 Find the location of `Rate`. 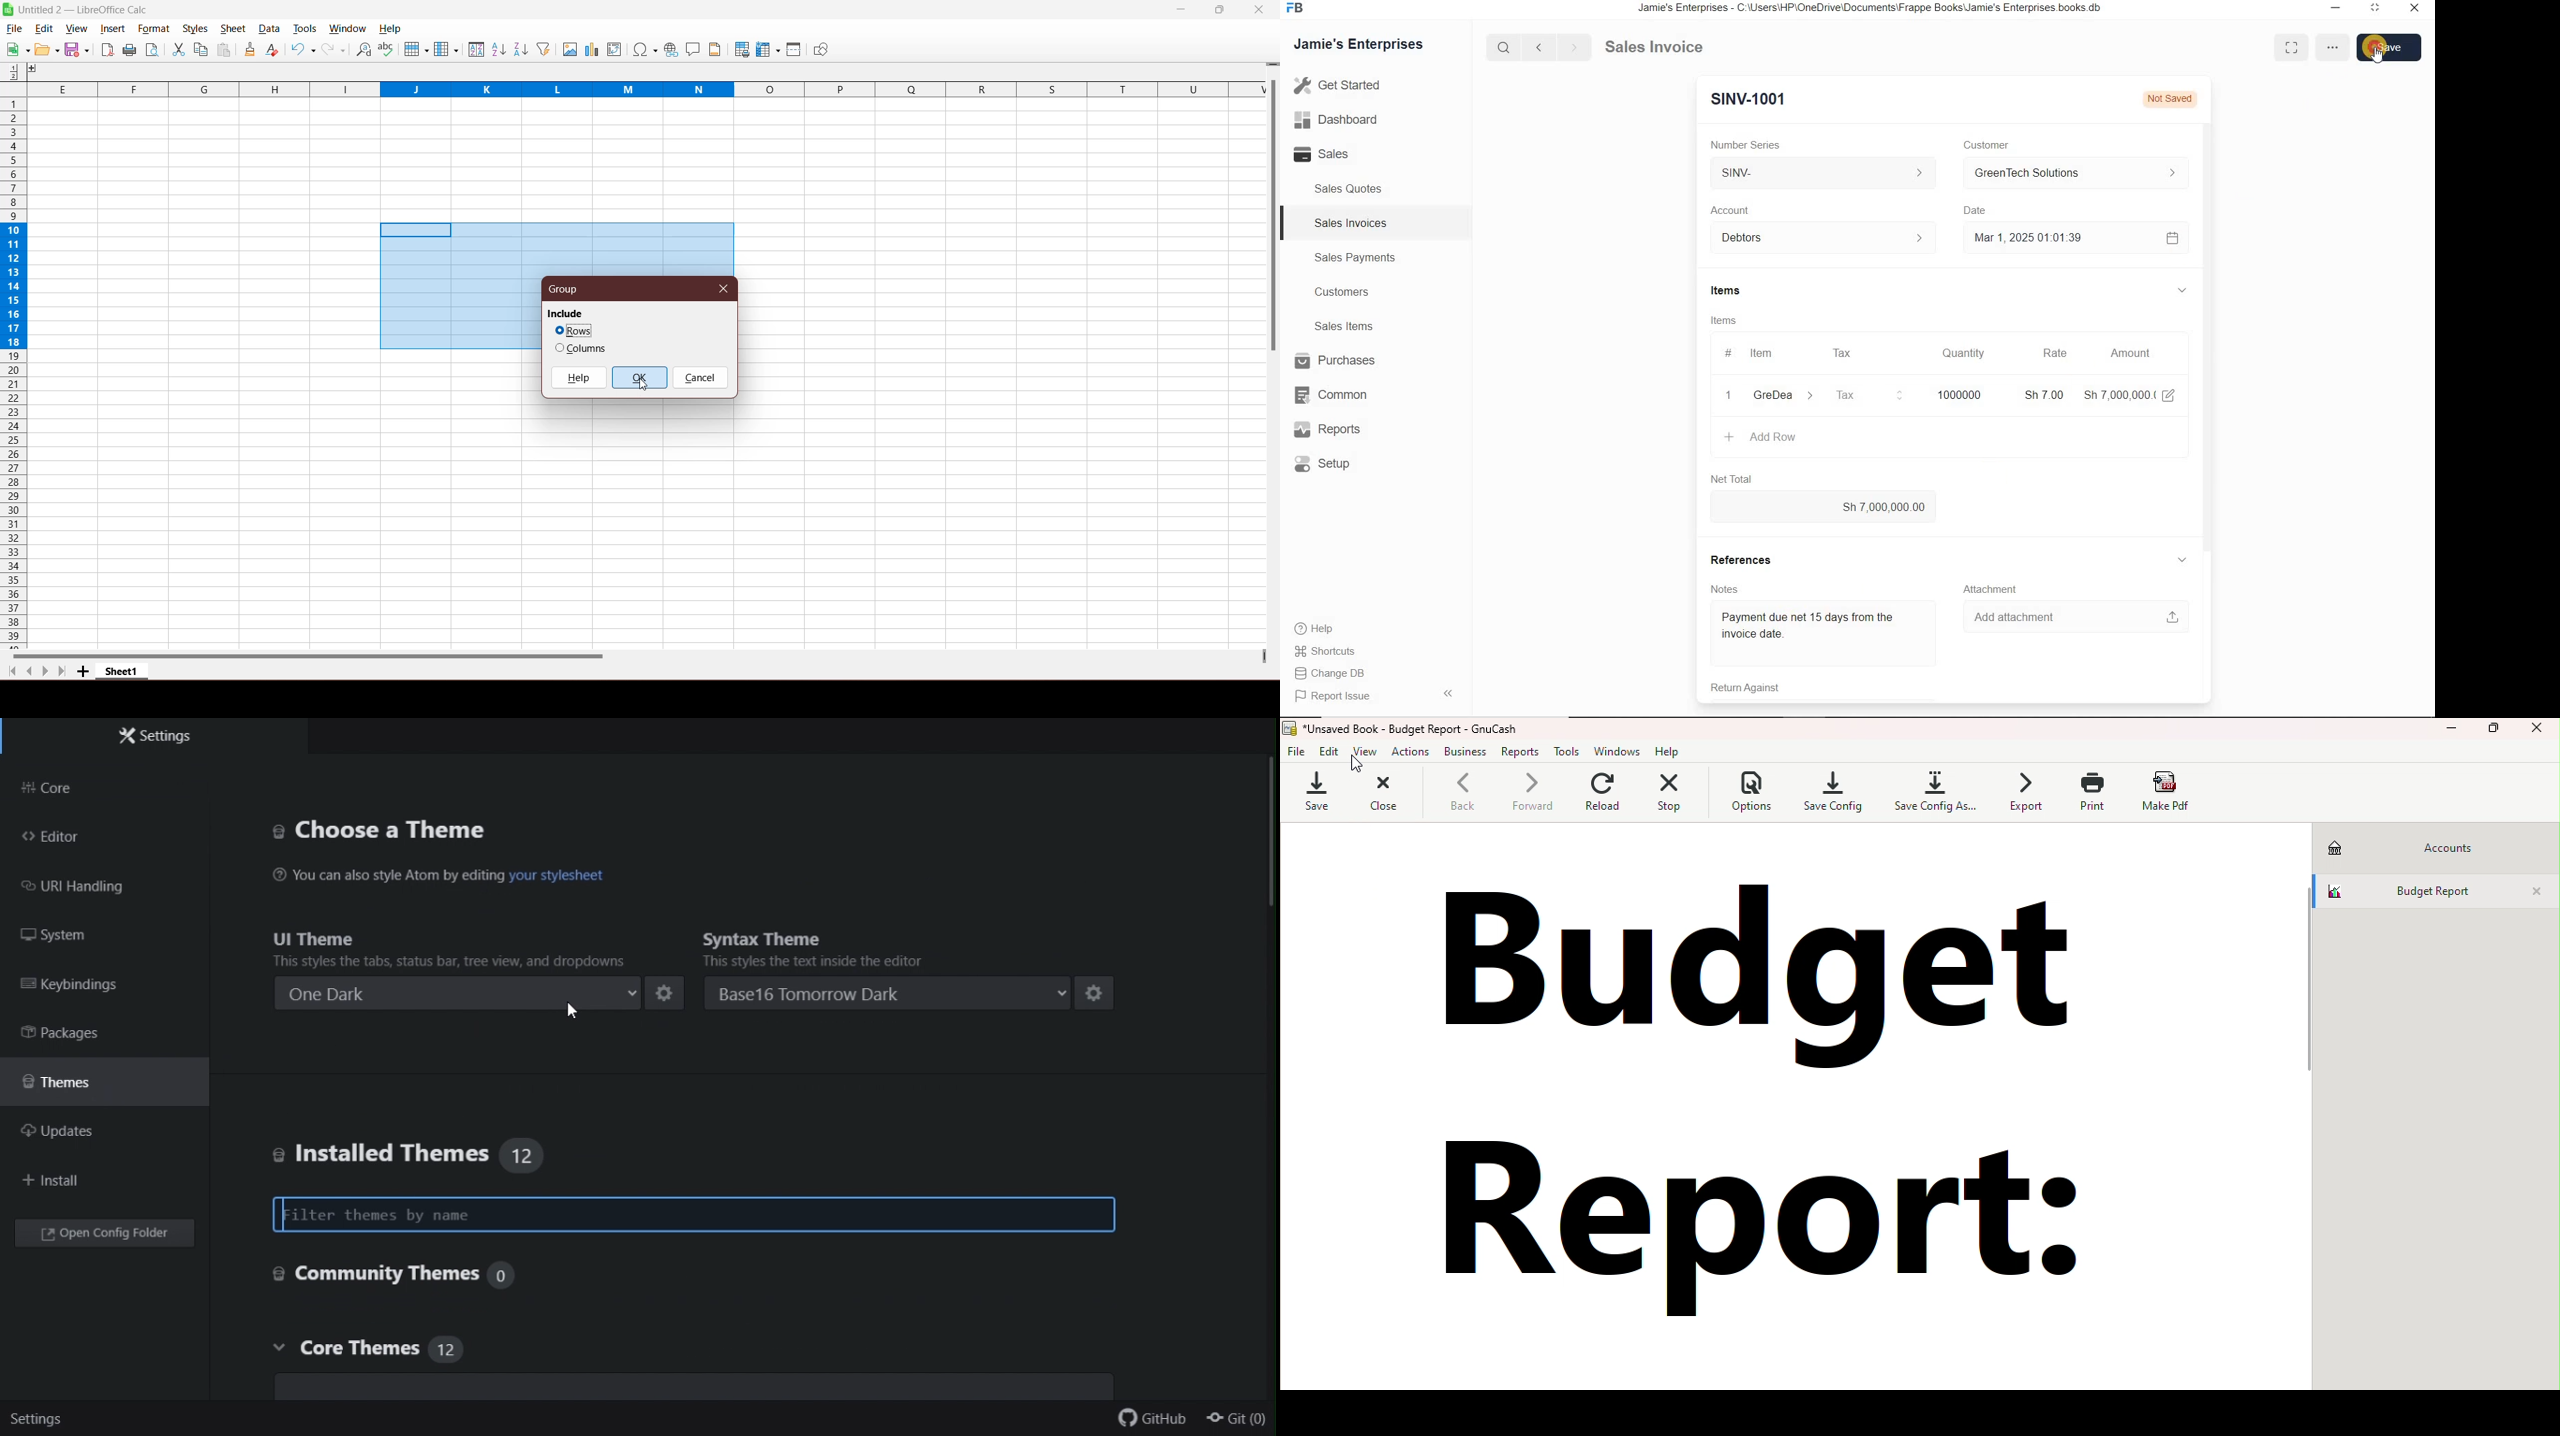

Rate is located at coordinates (2055, 354).